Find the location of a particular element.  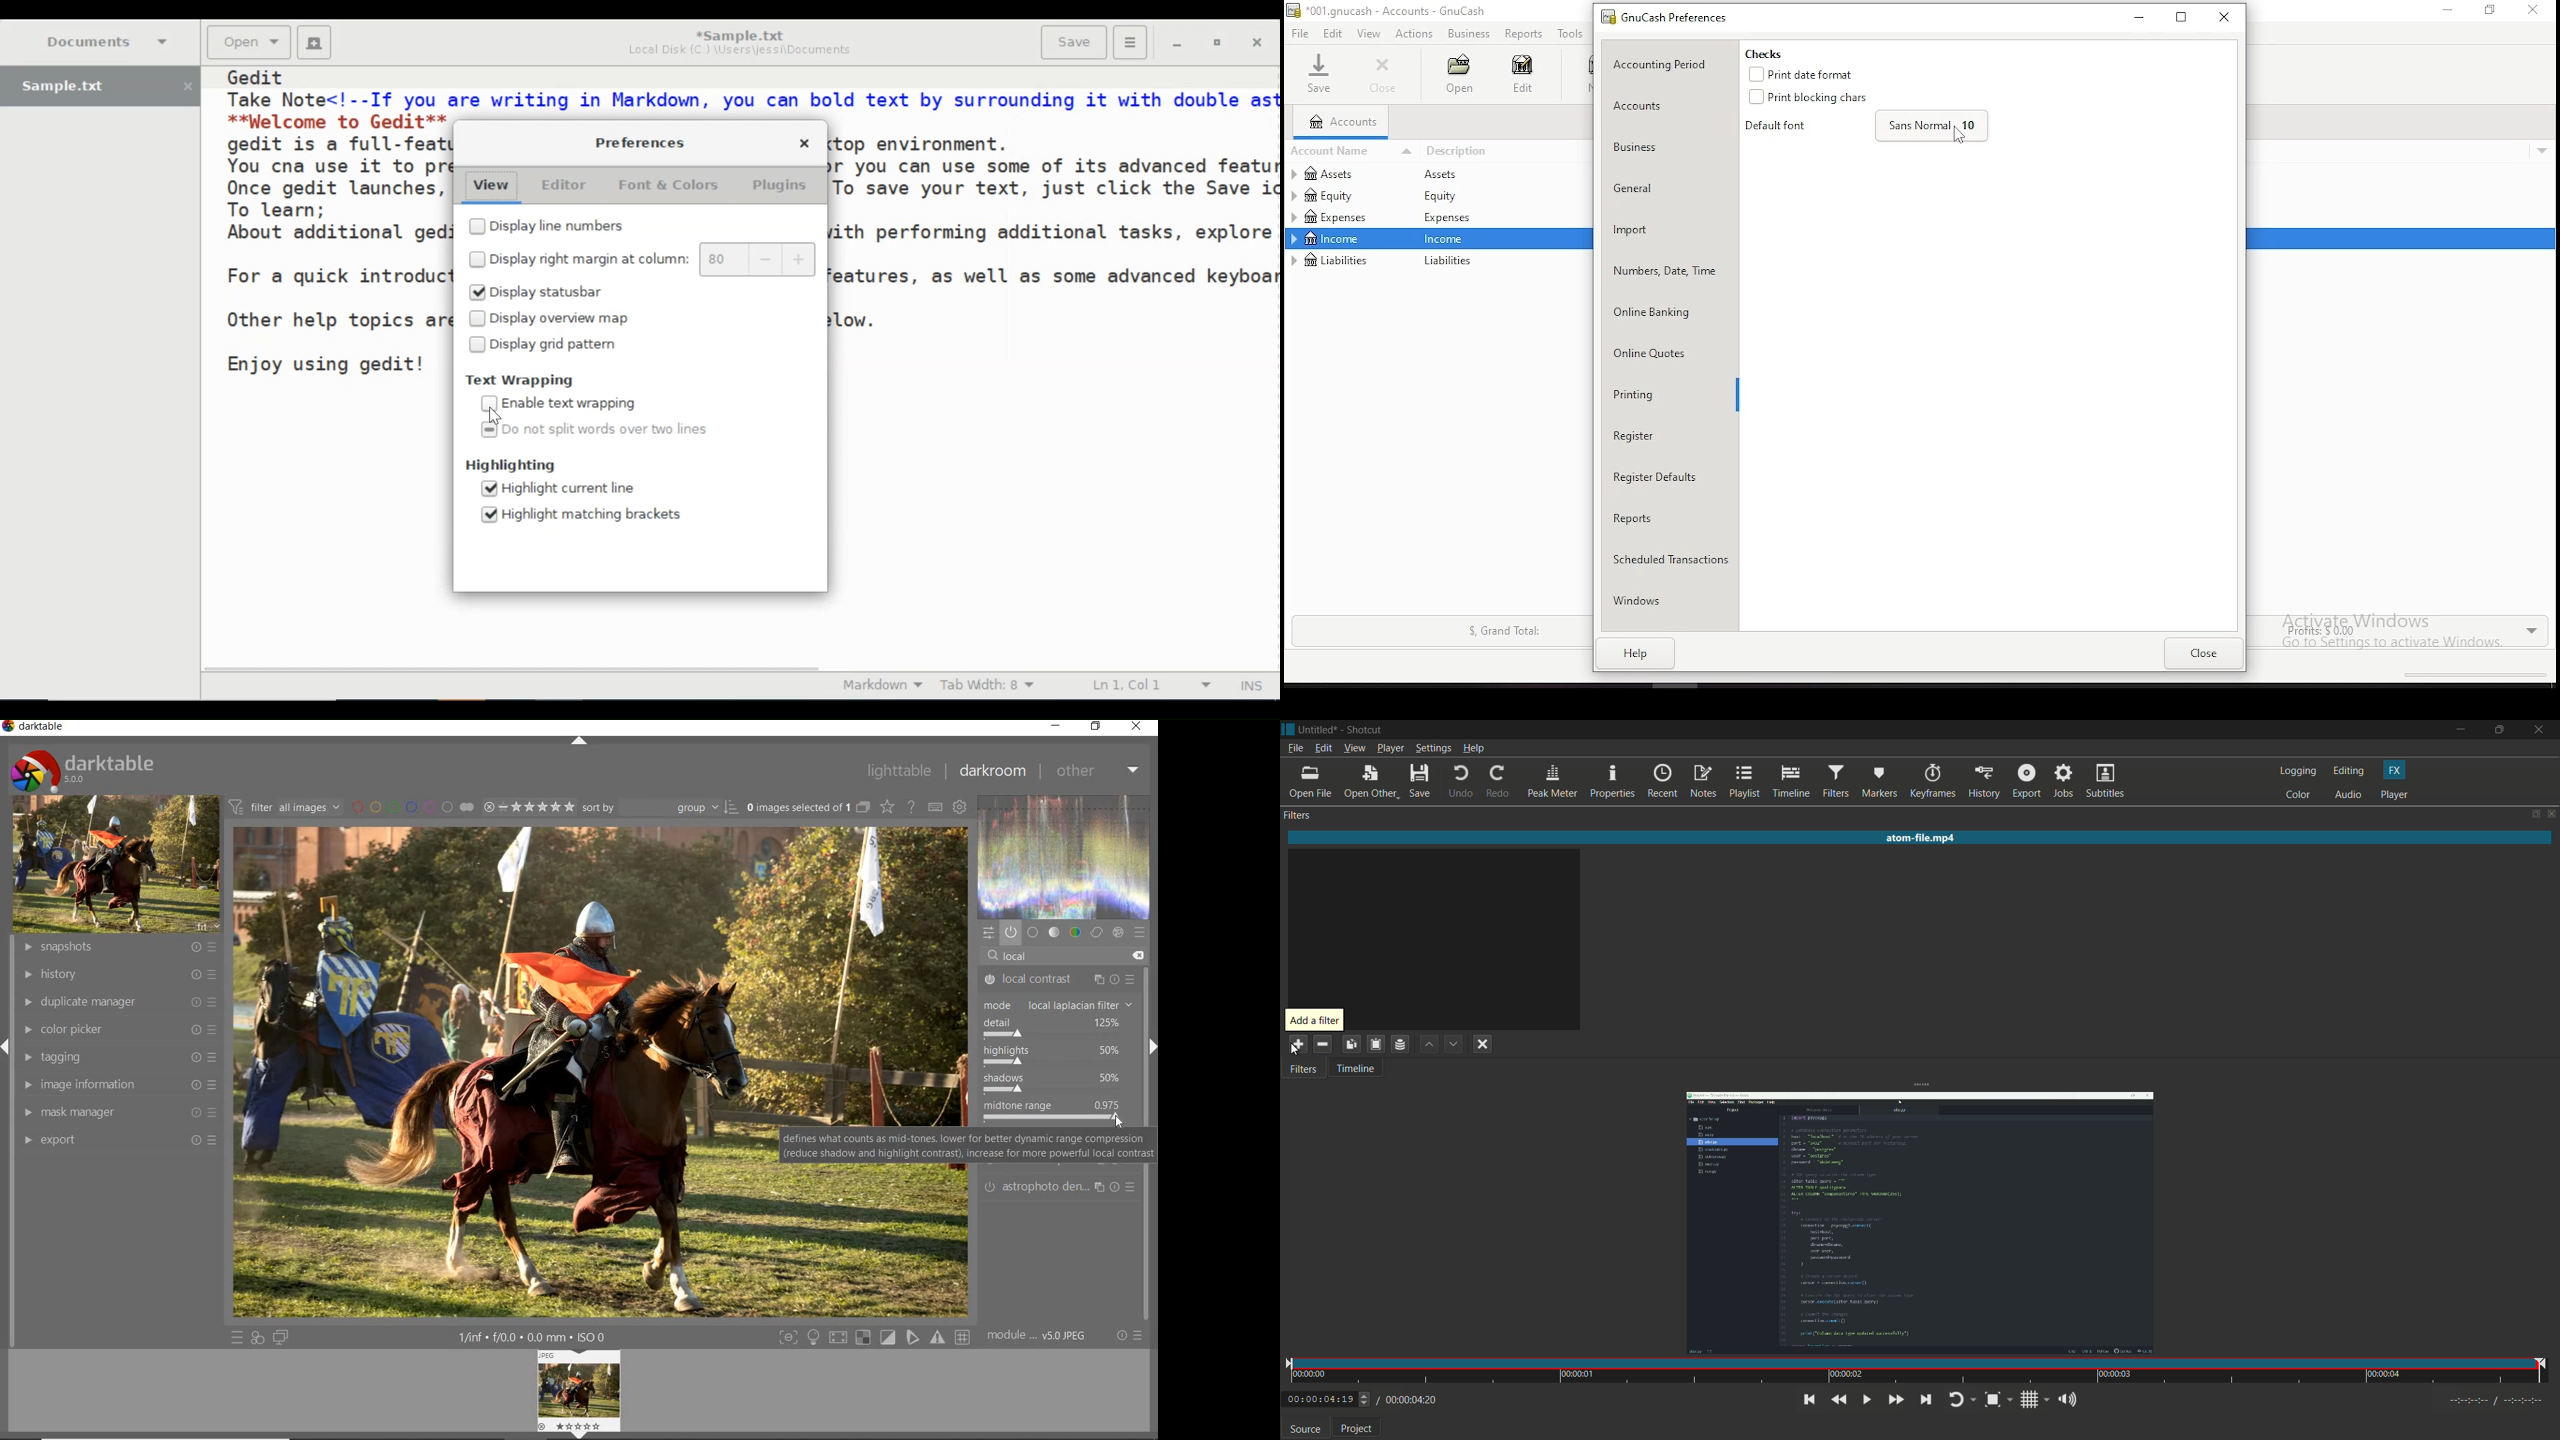

checkbox: print blocking character is located at coordinates (1815, 96).